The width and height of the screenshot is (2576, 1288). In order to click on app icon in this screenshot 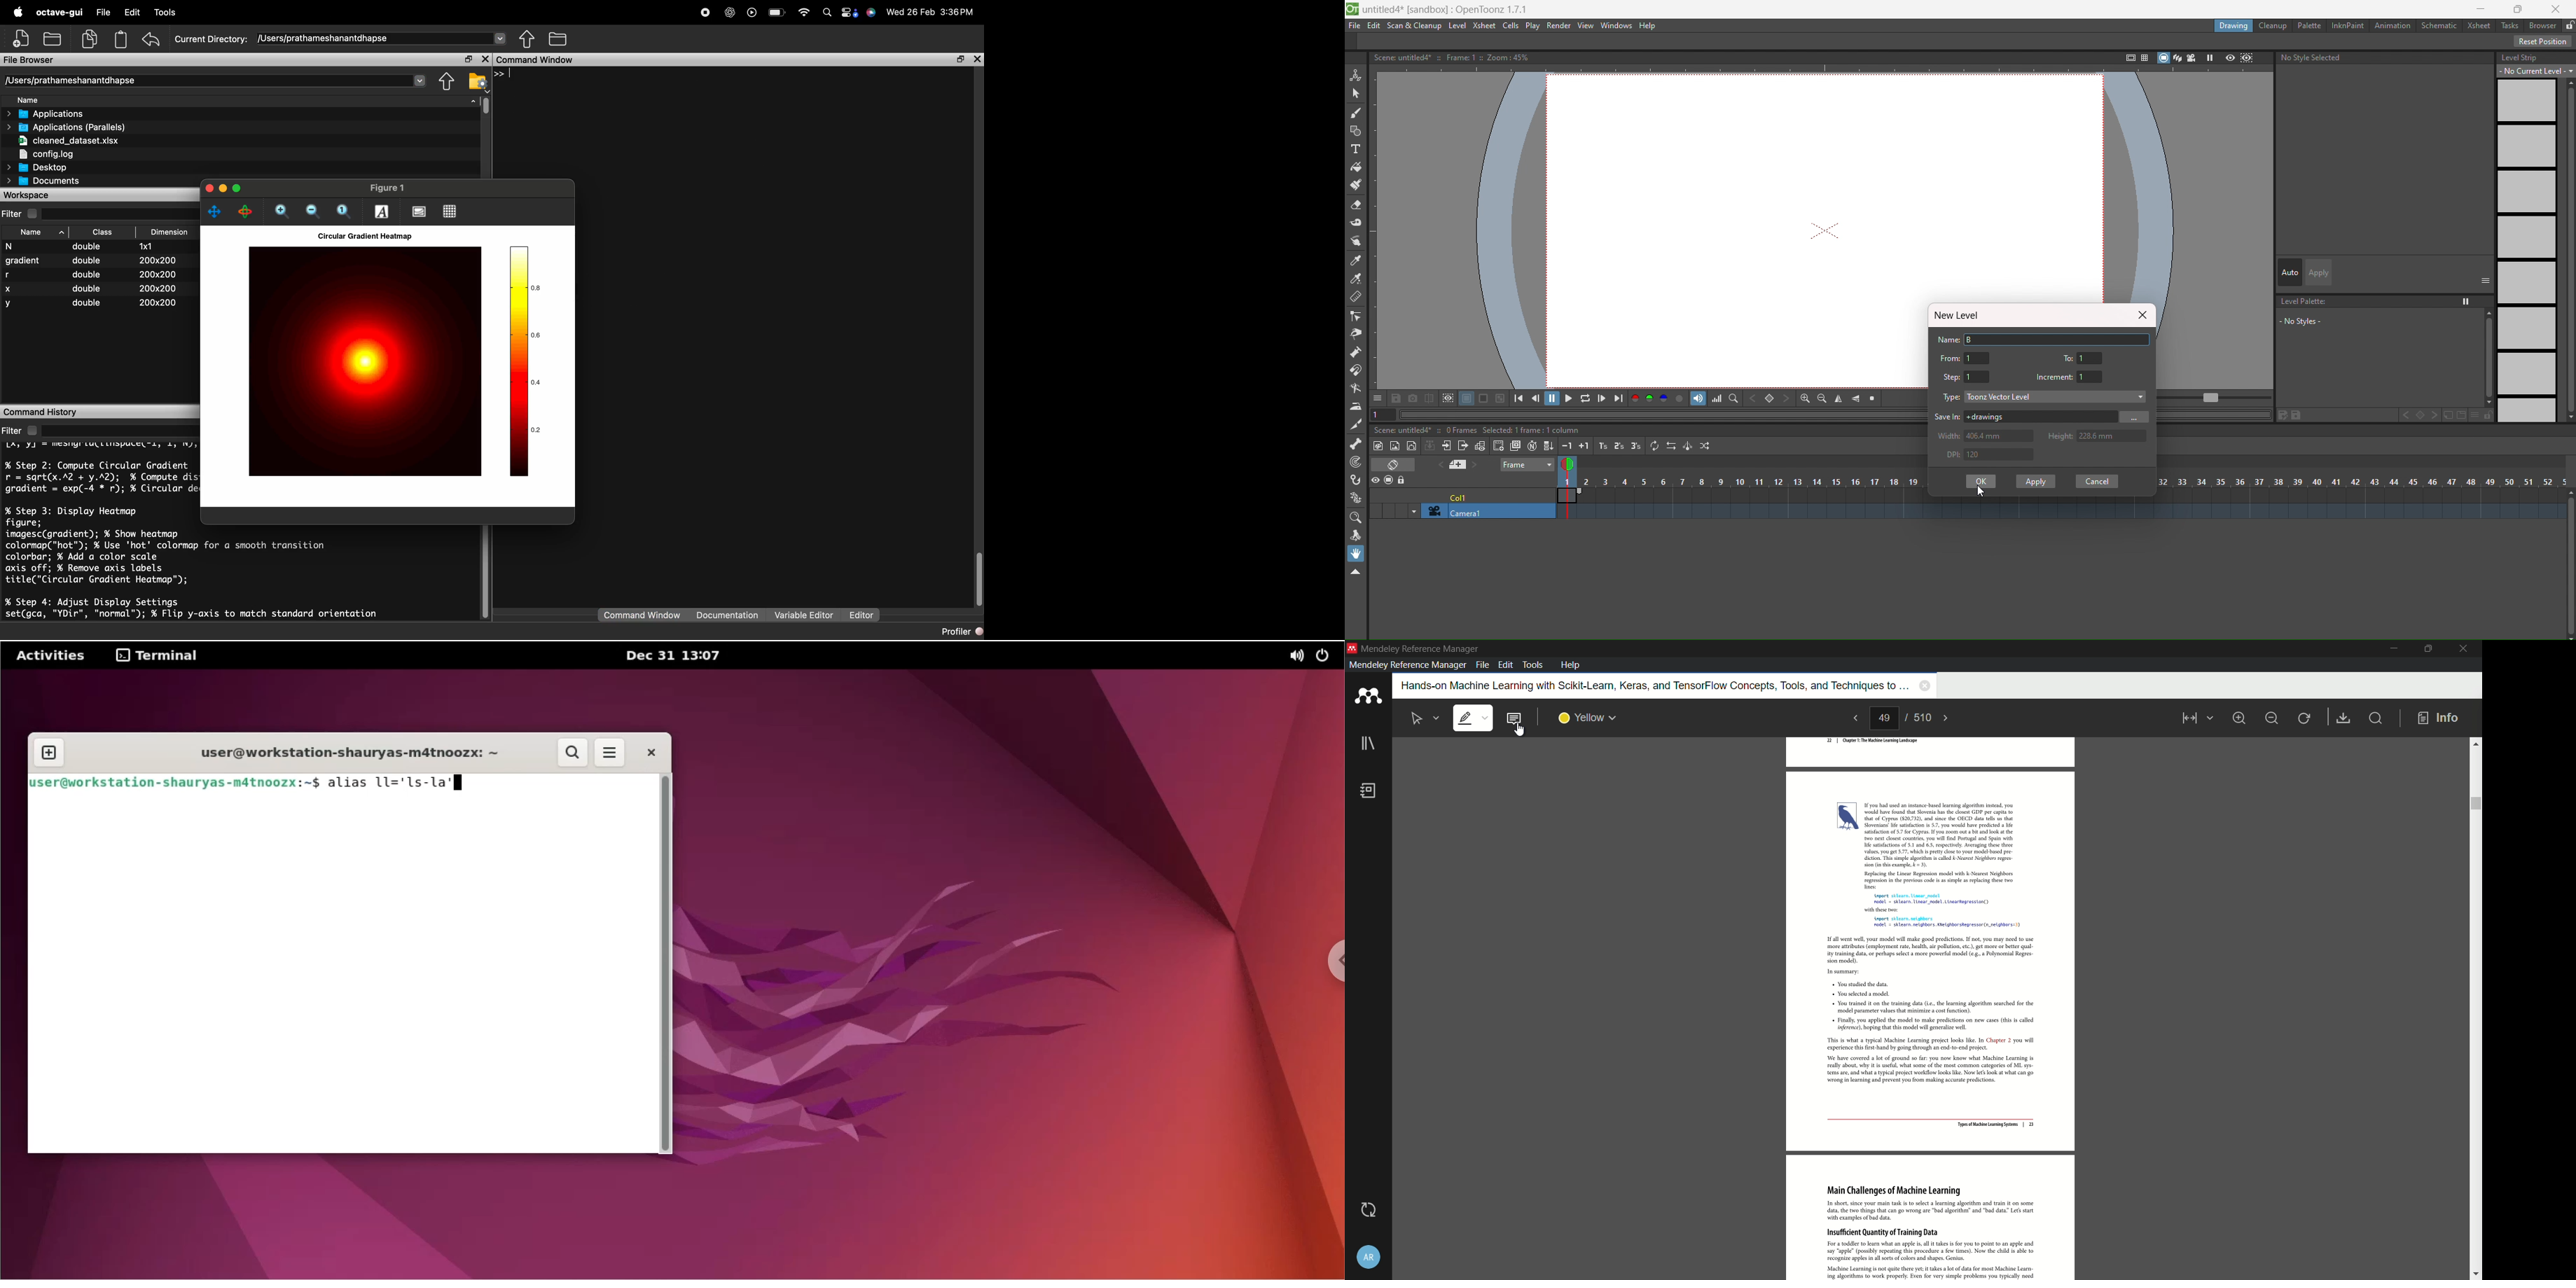, I will do `click(1367, 697)`.